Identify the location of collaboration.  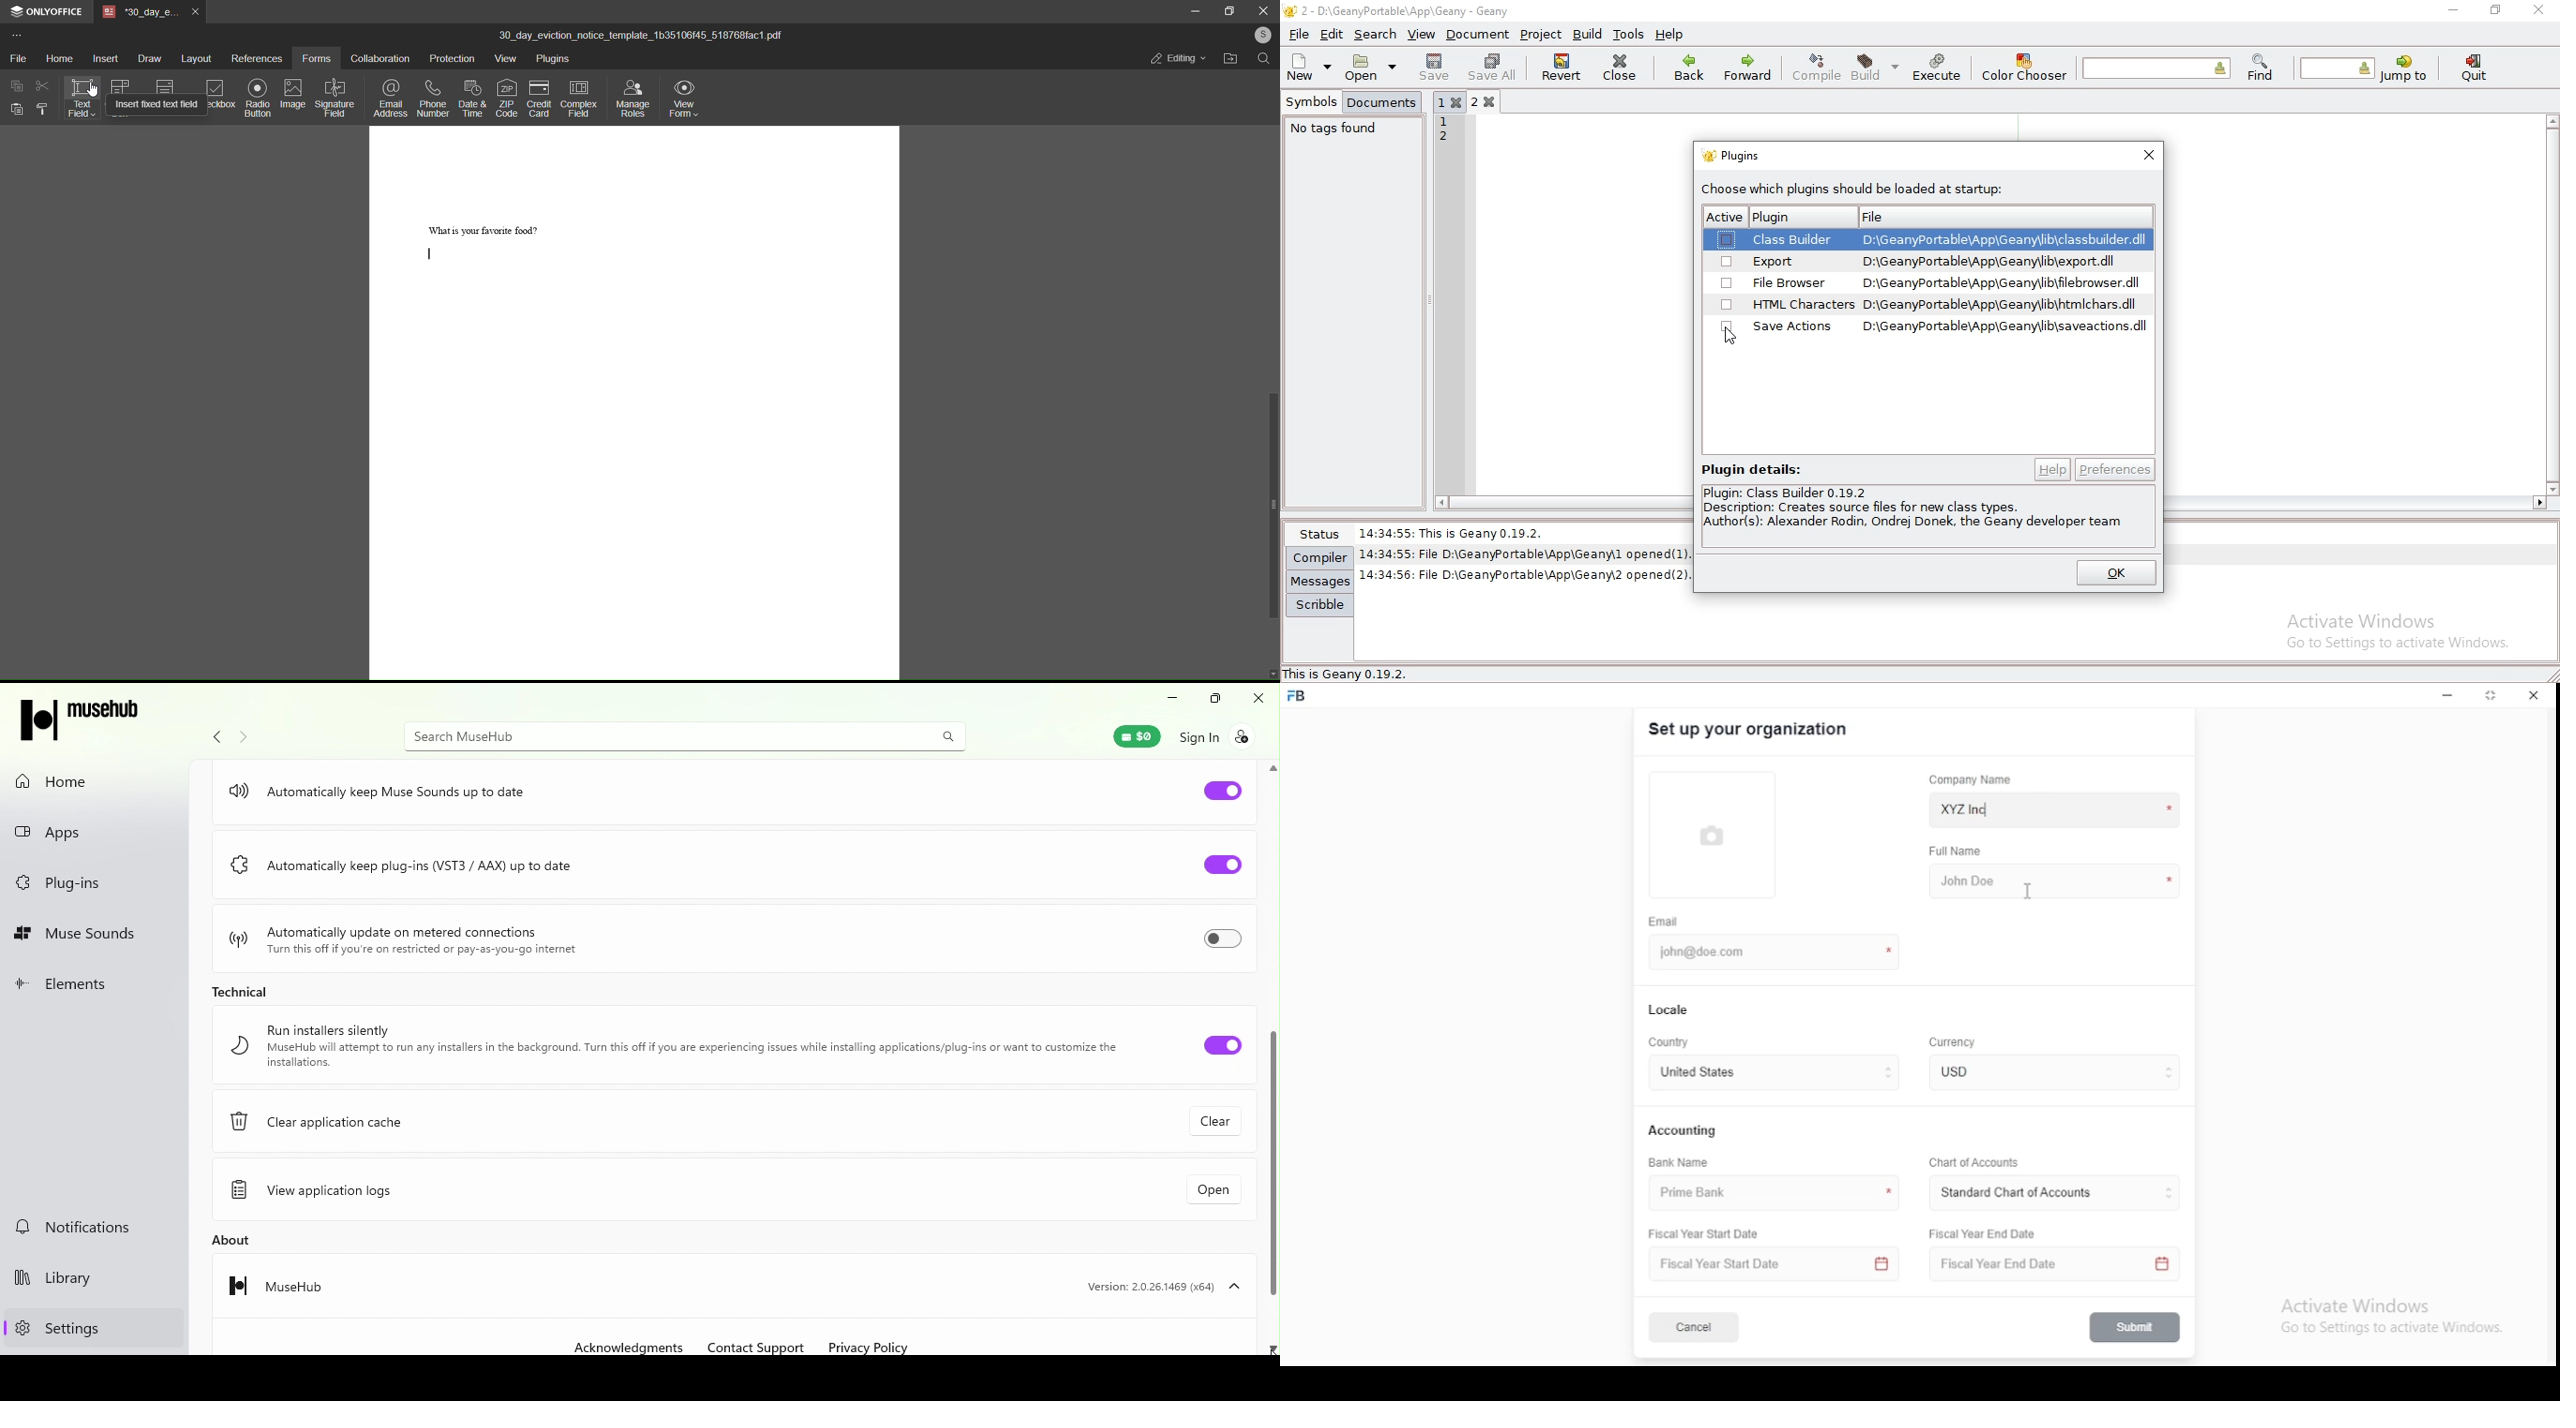
(377, 60).